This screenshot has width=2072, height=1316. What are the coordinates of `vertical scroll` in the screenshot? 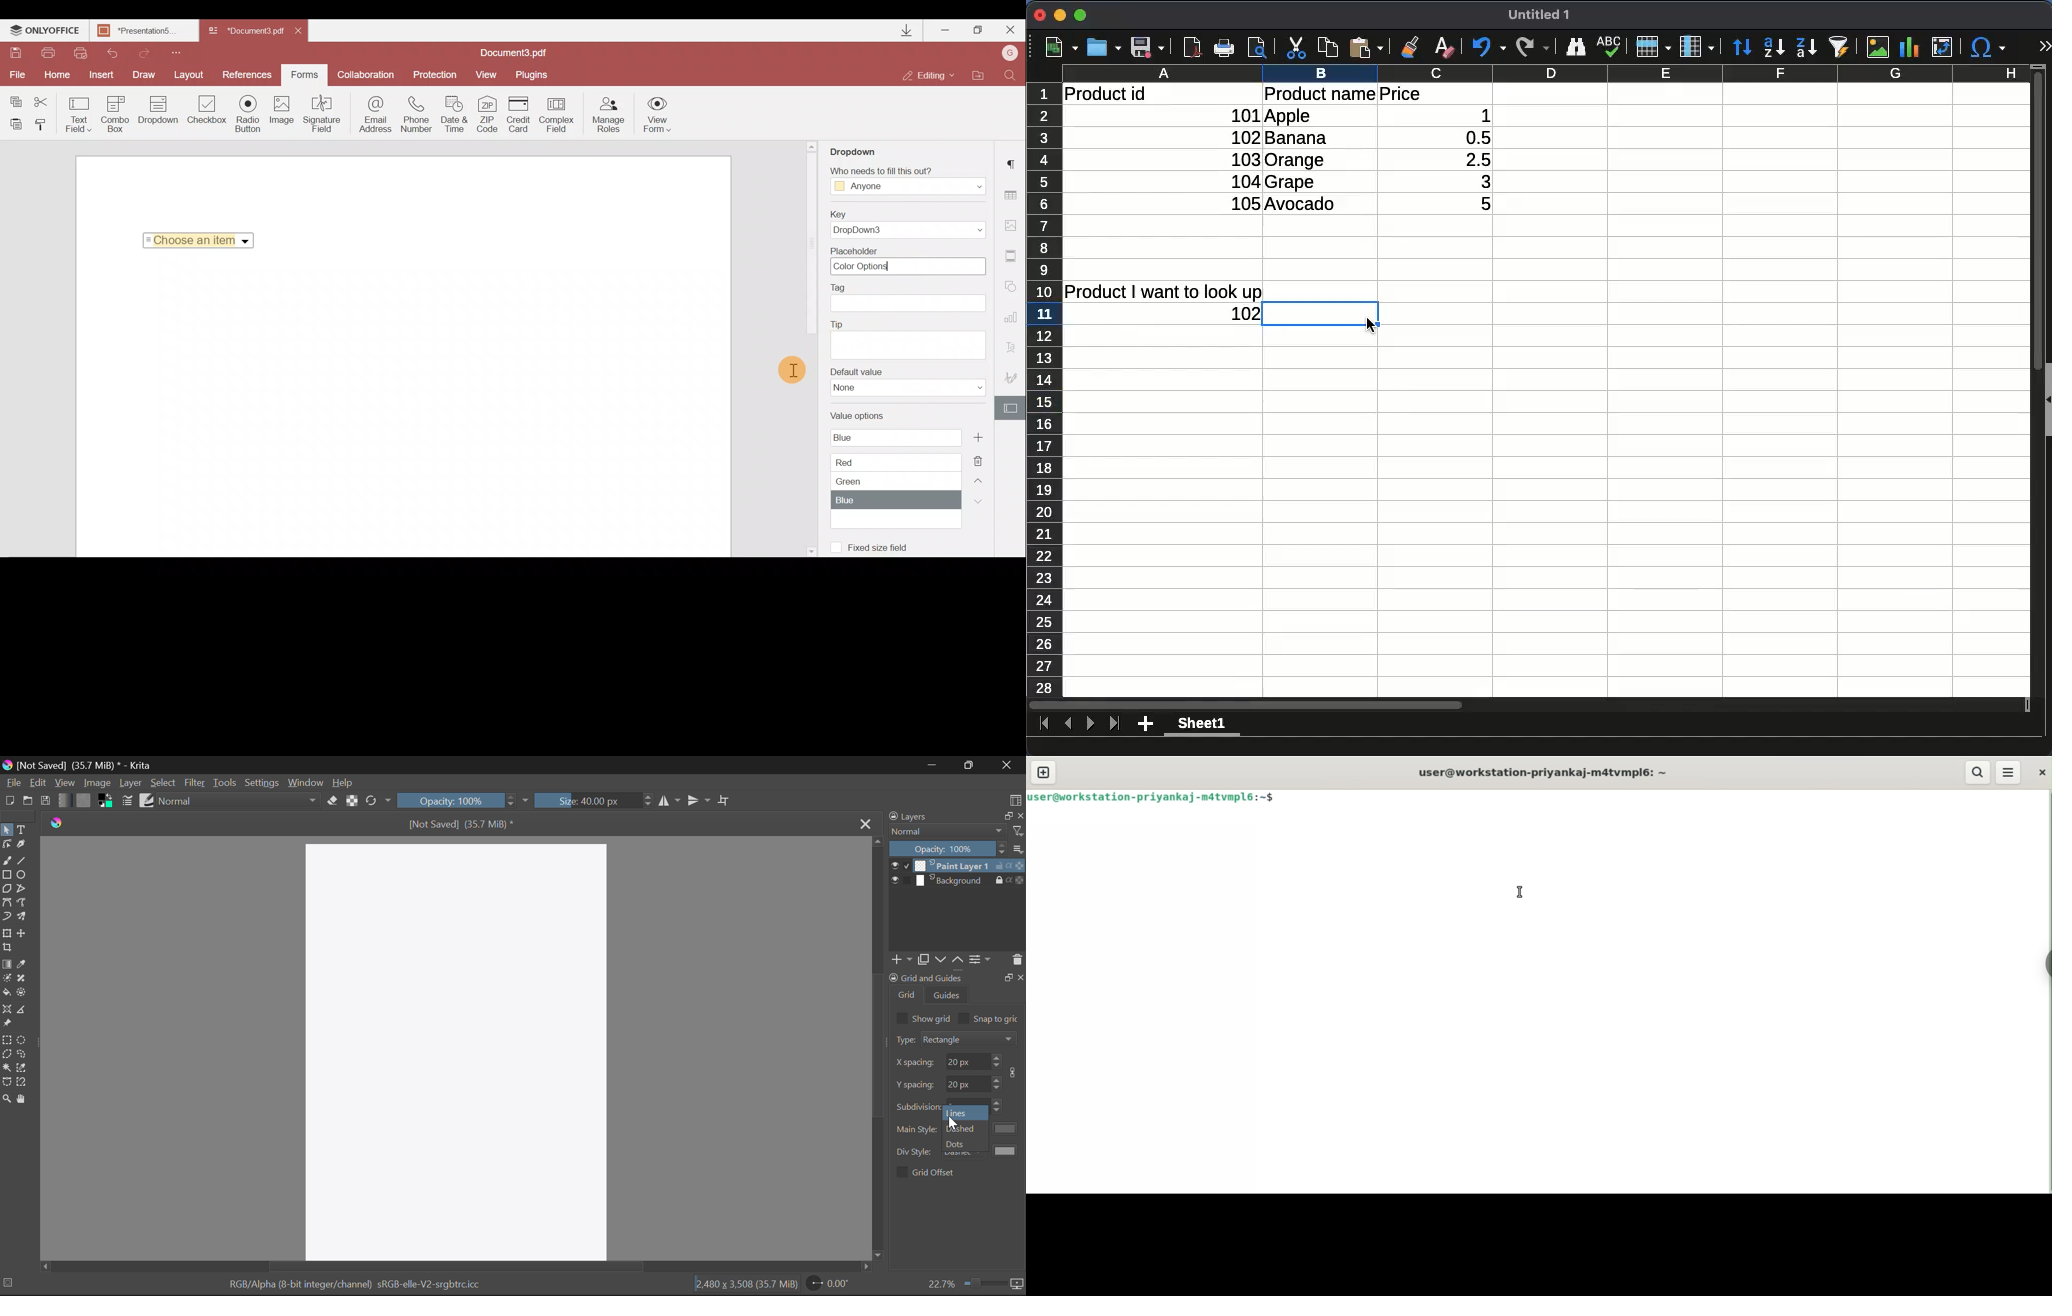 It's located at (2038, 381).